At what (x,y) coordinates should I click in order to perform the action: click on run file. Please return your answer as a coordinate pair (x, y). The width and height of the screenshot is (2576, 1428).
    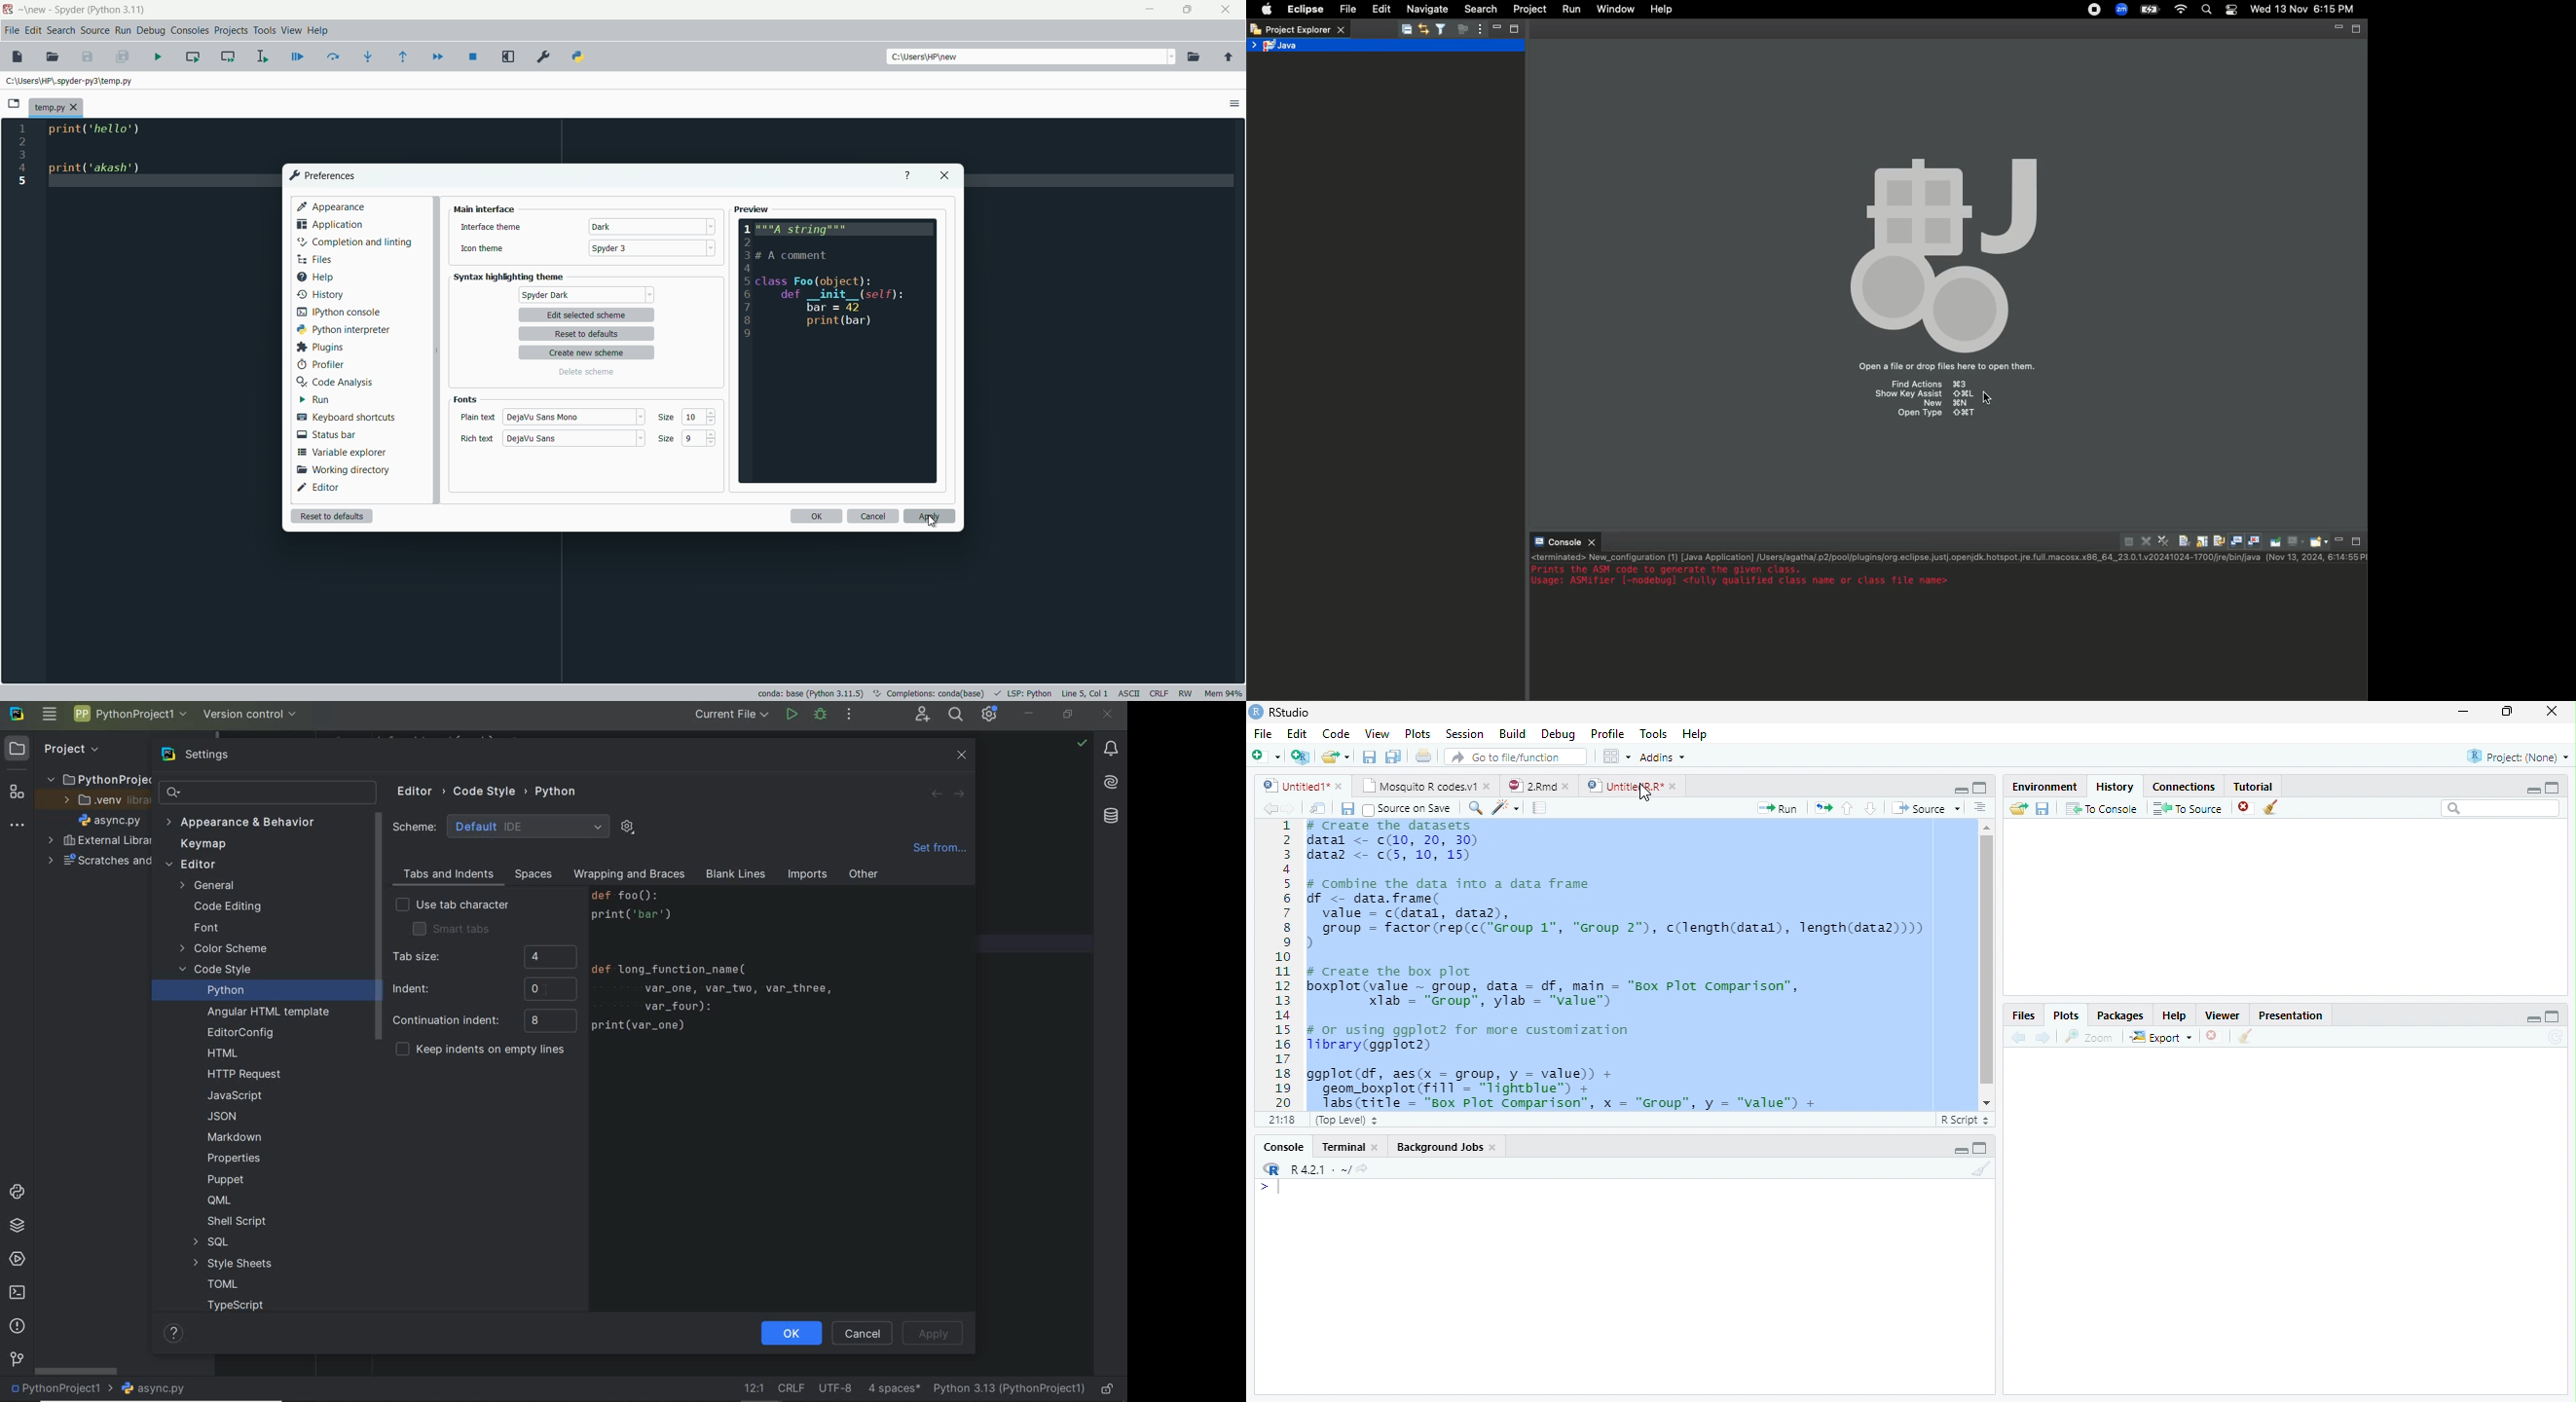
    Looking at the image, I should click on (159, 56).